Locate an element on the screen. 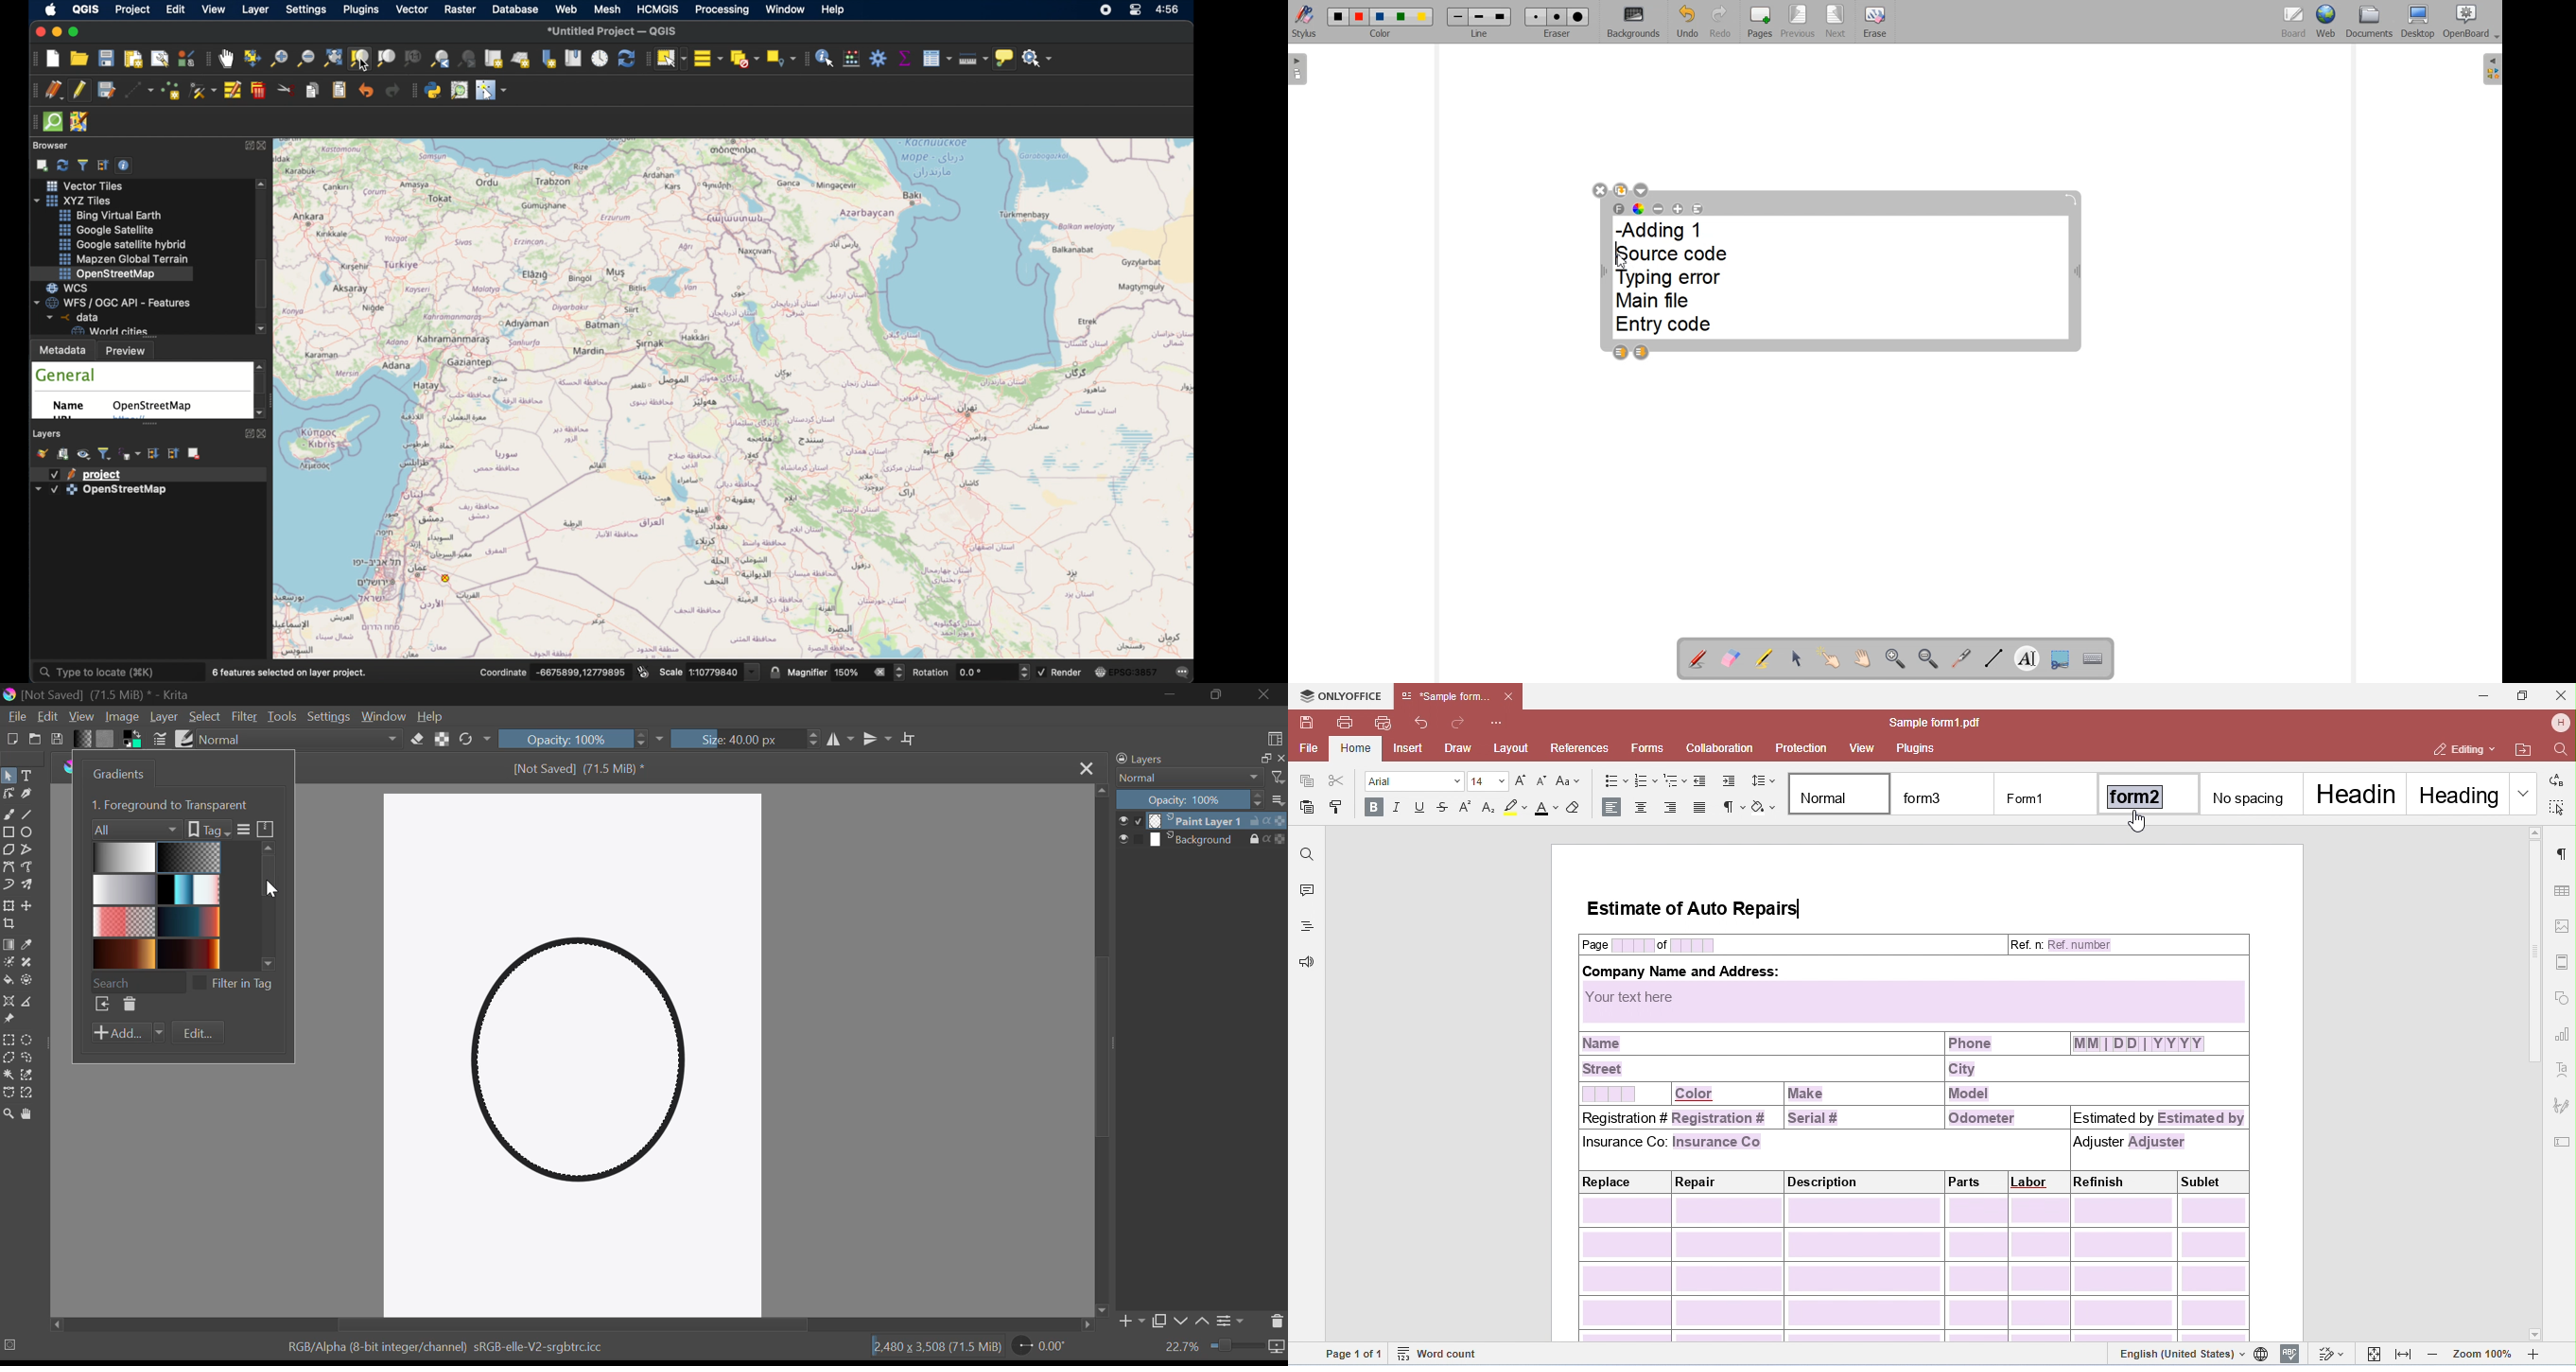  edit is located at coordinates (177, 9).